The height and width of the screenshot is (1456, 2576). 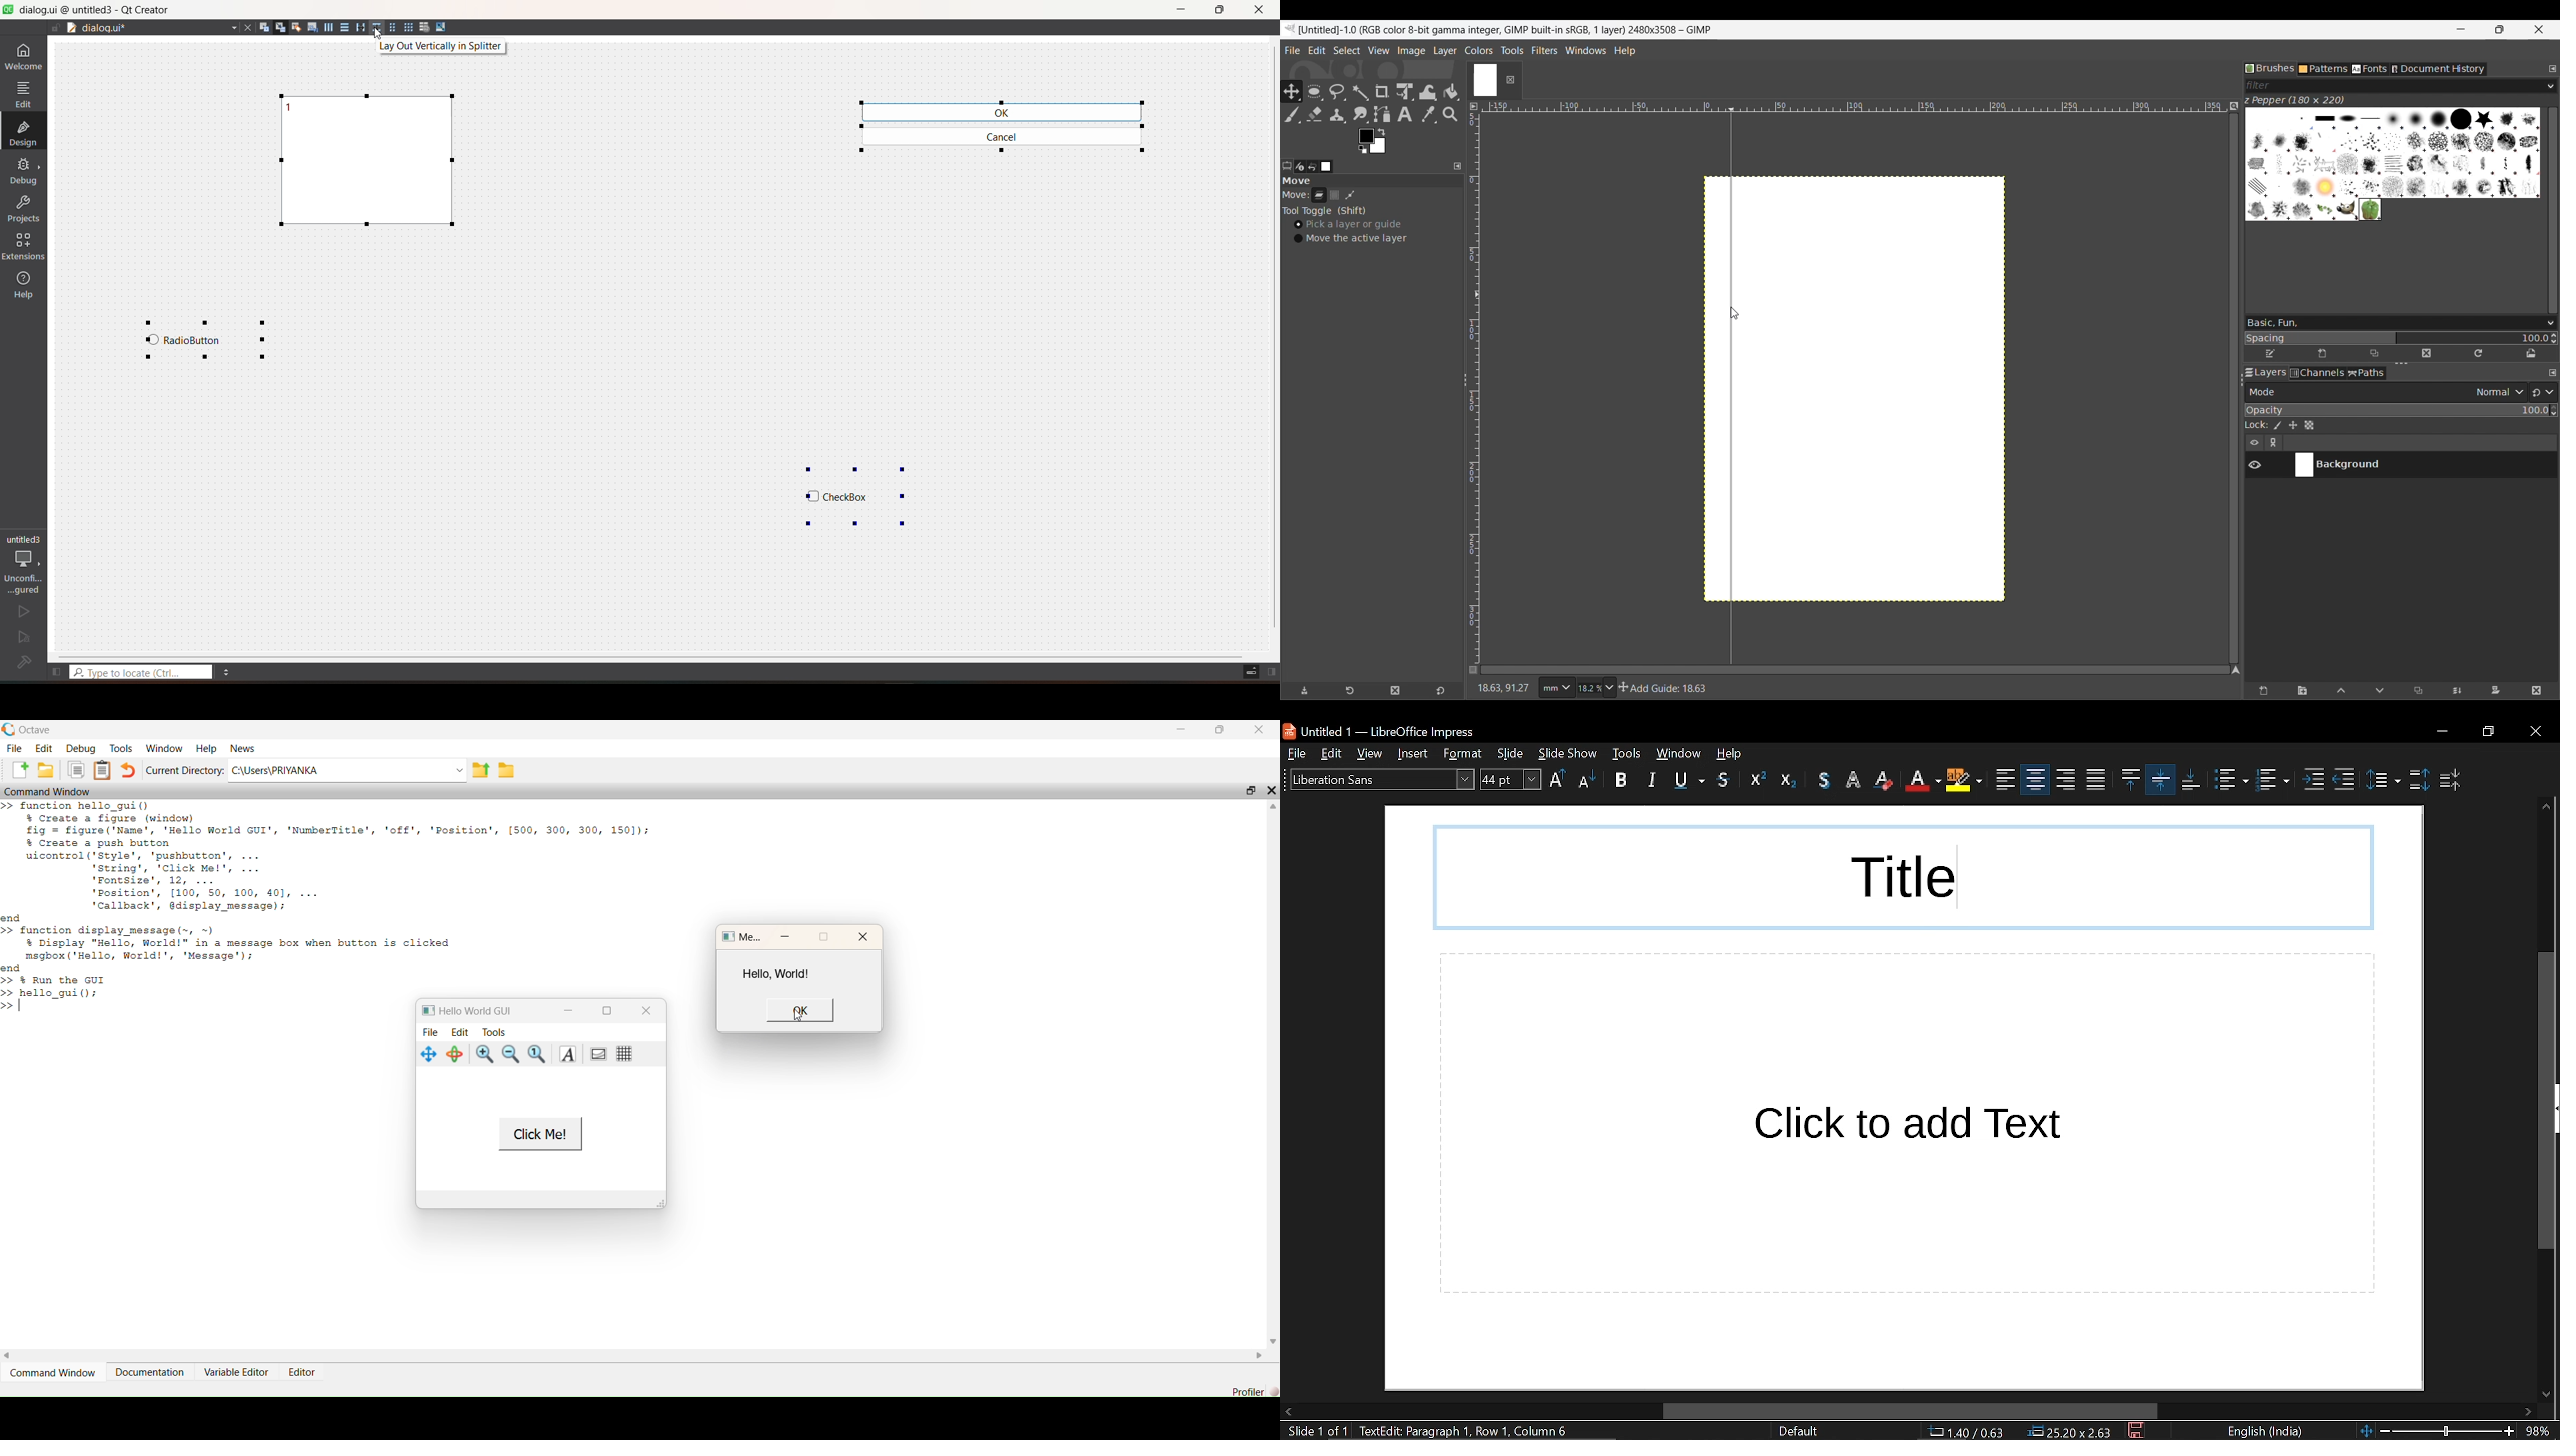 What do you see at coordinates (2545, 808) in the screenshot?
I see `move up` at bounding box center [2545, 808].